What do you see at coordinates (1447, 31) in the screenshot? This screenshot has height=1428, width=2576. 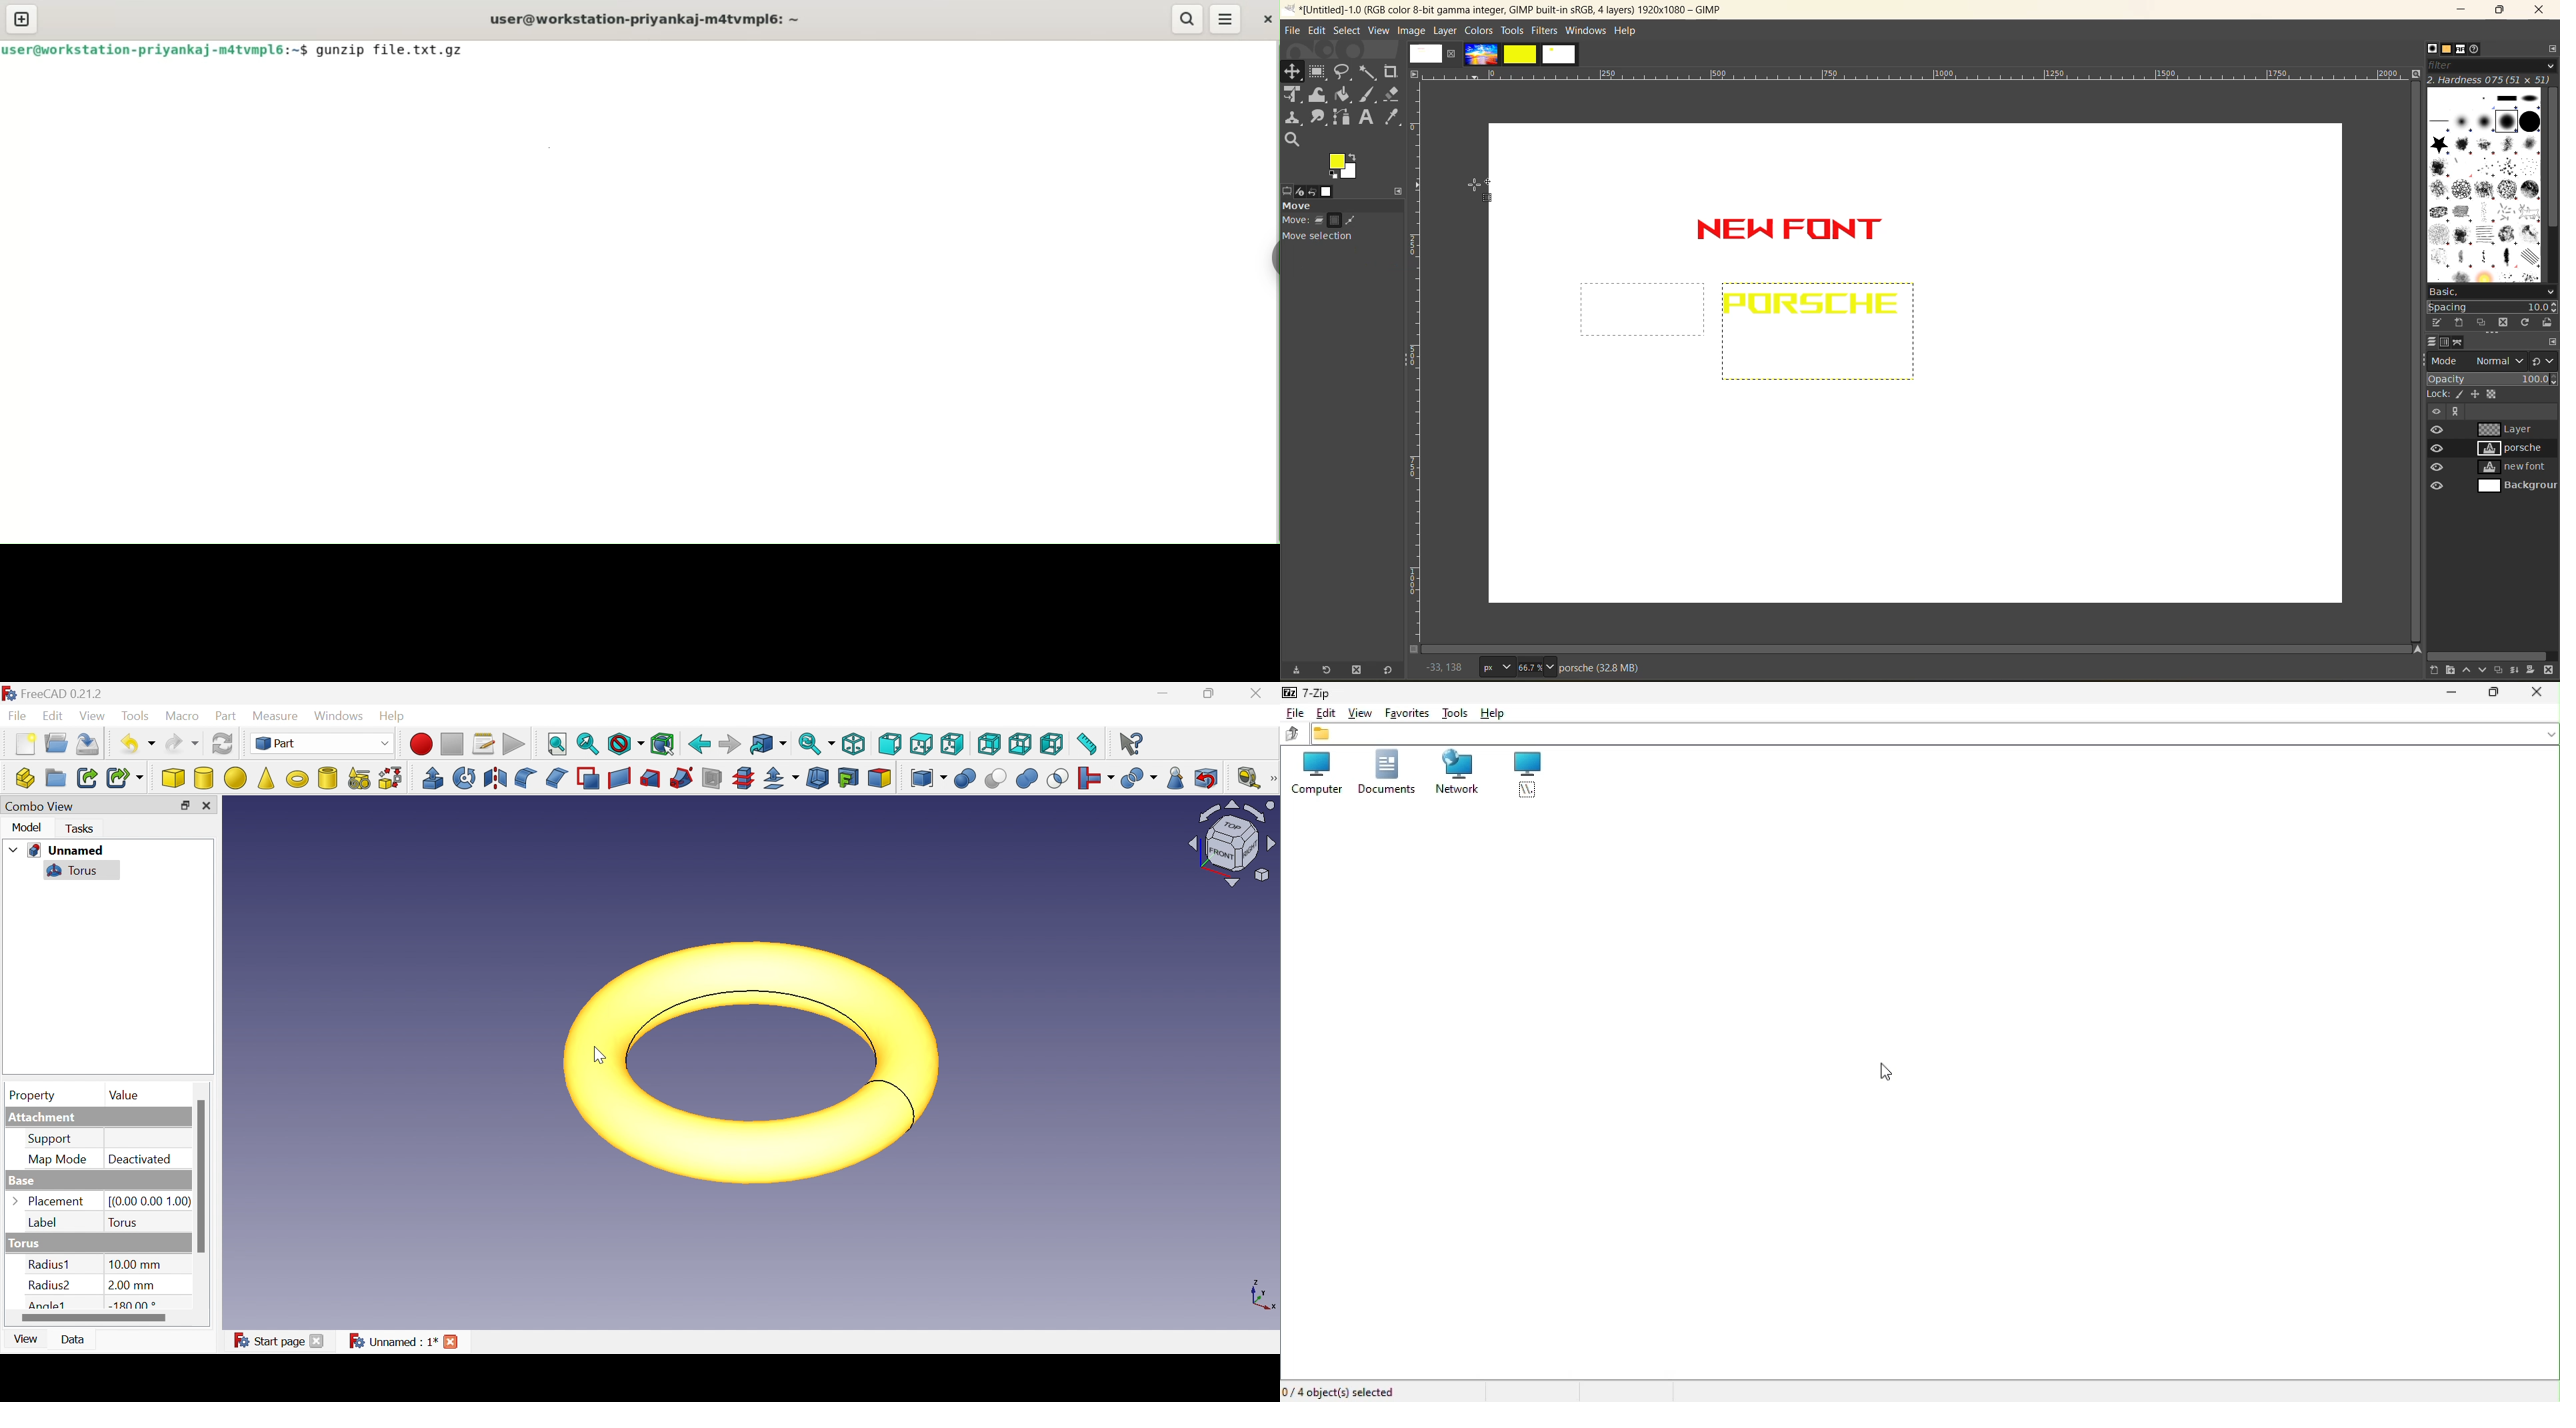 I see `layer` at bounding box center [1447, 31].